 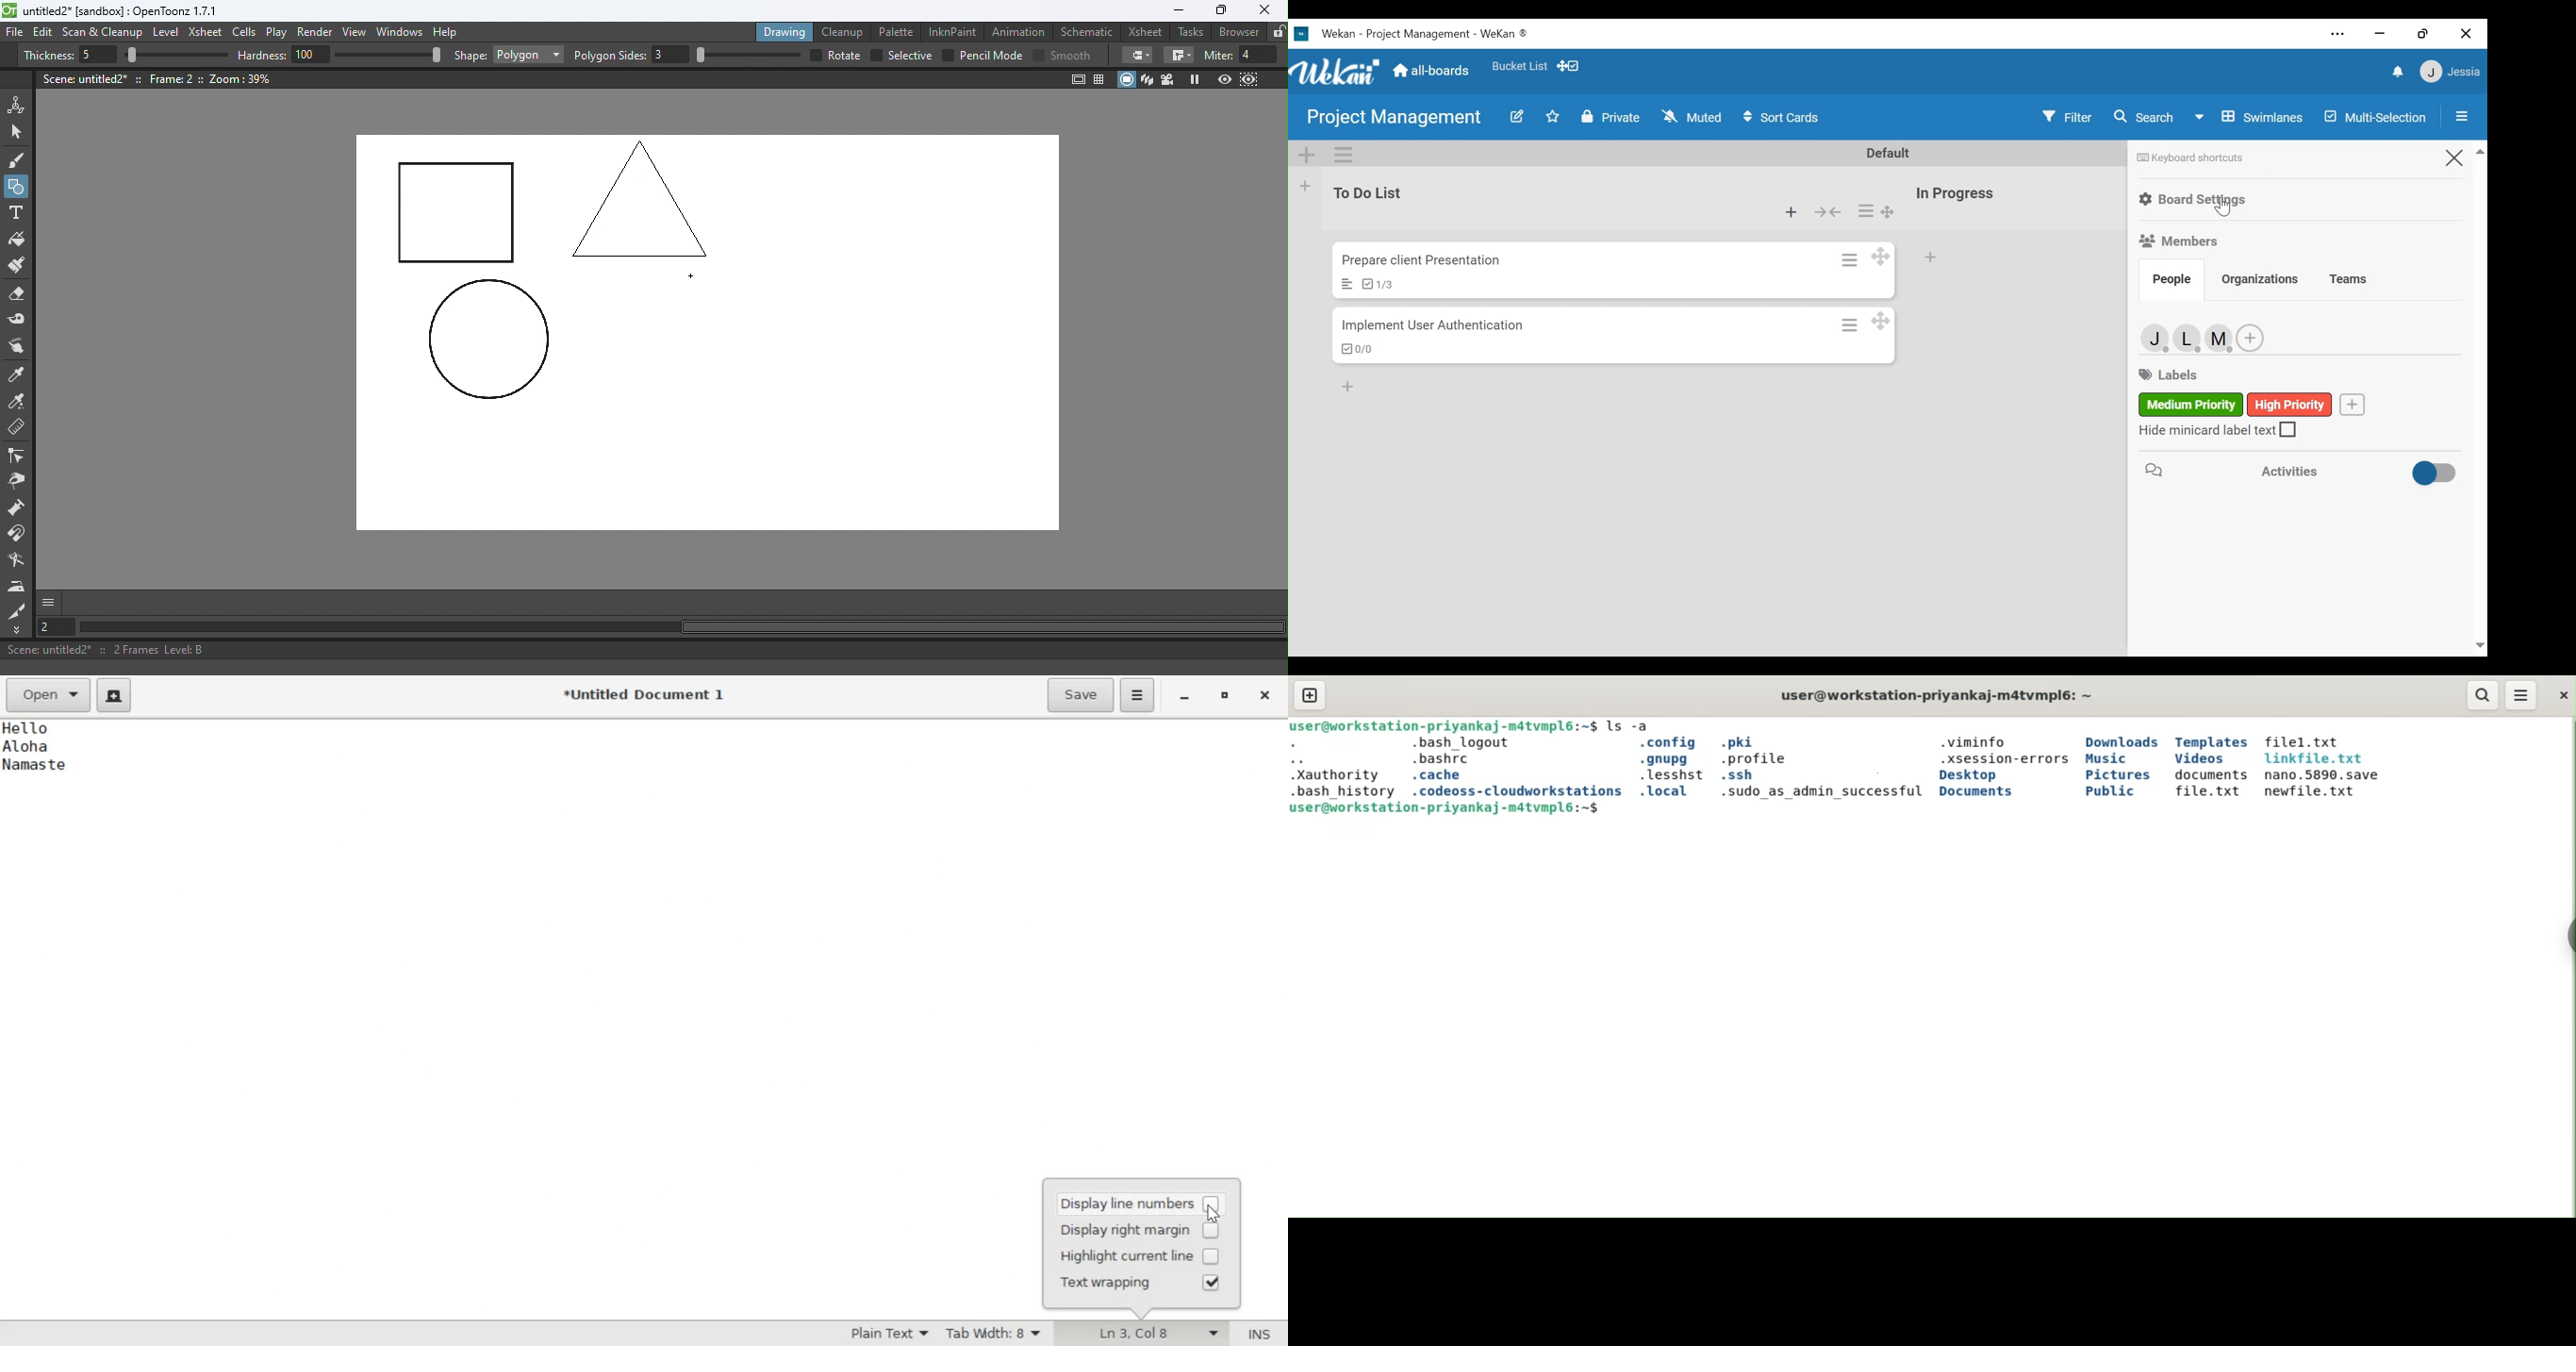 I want to click on Cursor, so click(x=2227, y=208).